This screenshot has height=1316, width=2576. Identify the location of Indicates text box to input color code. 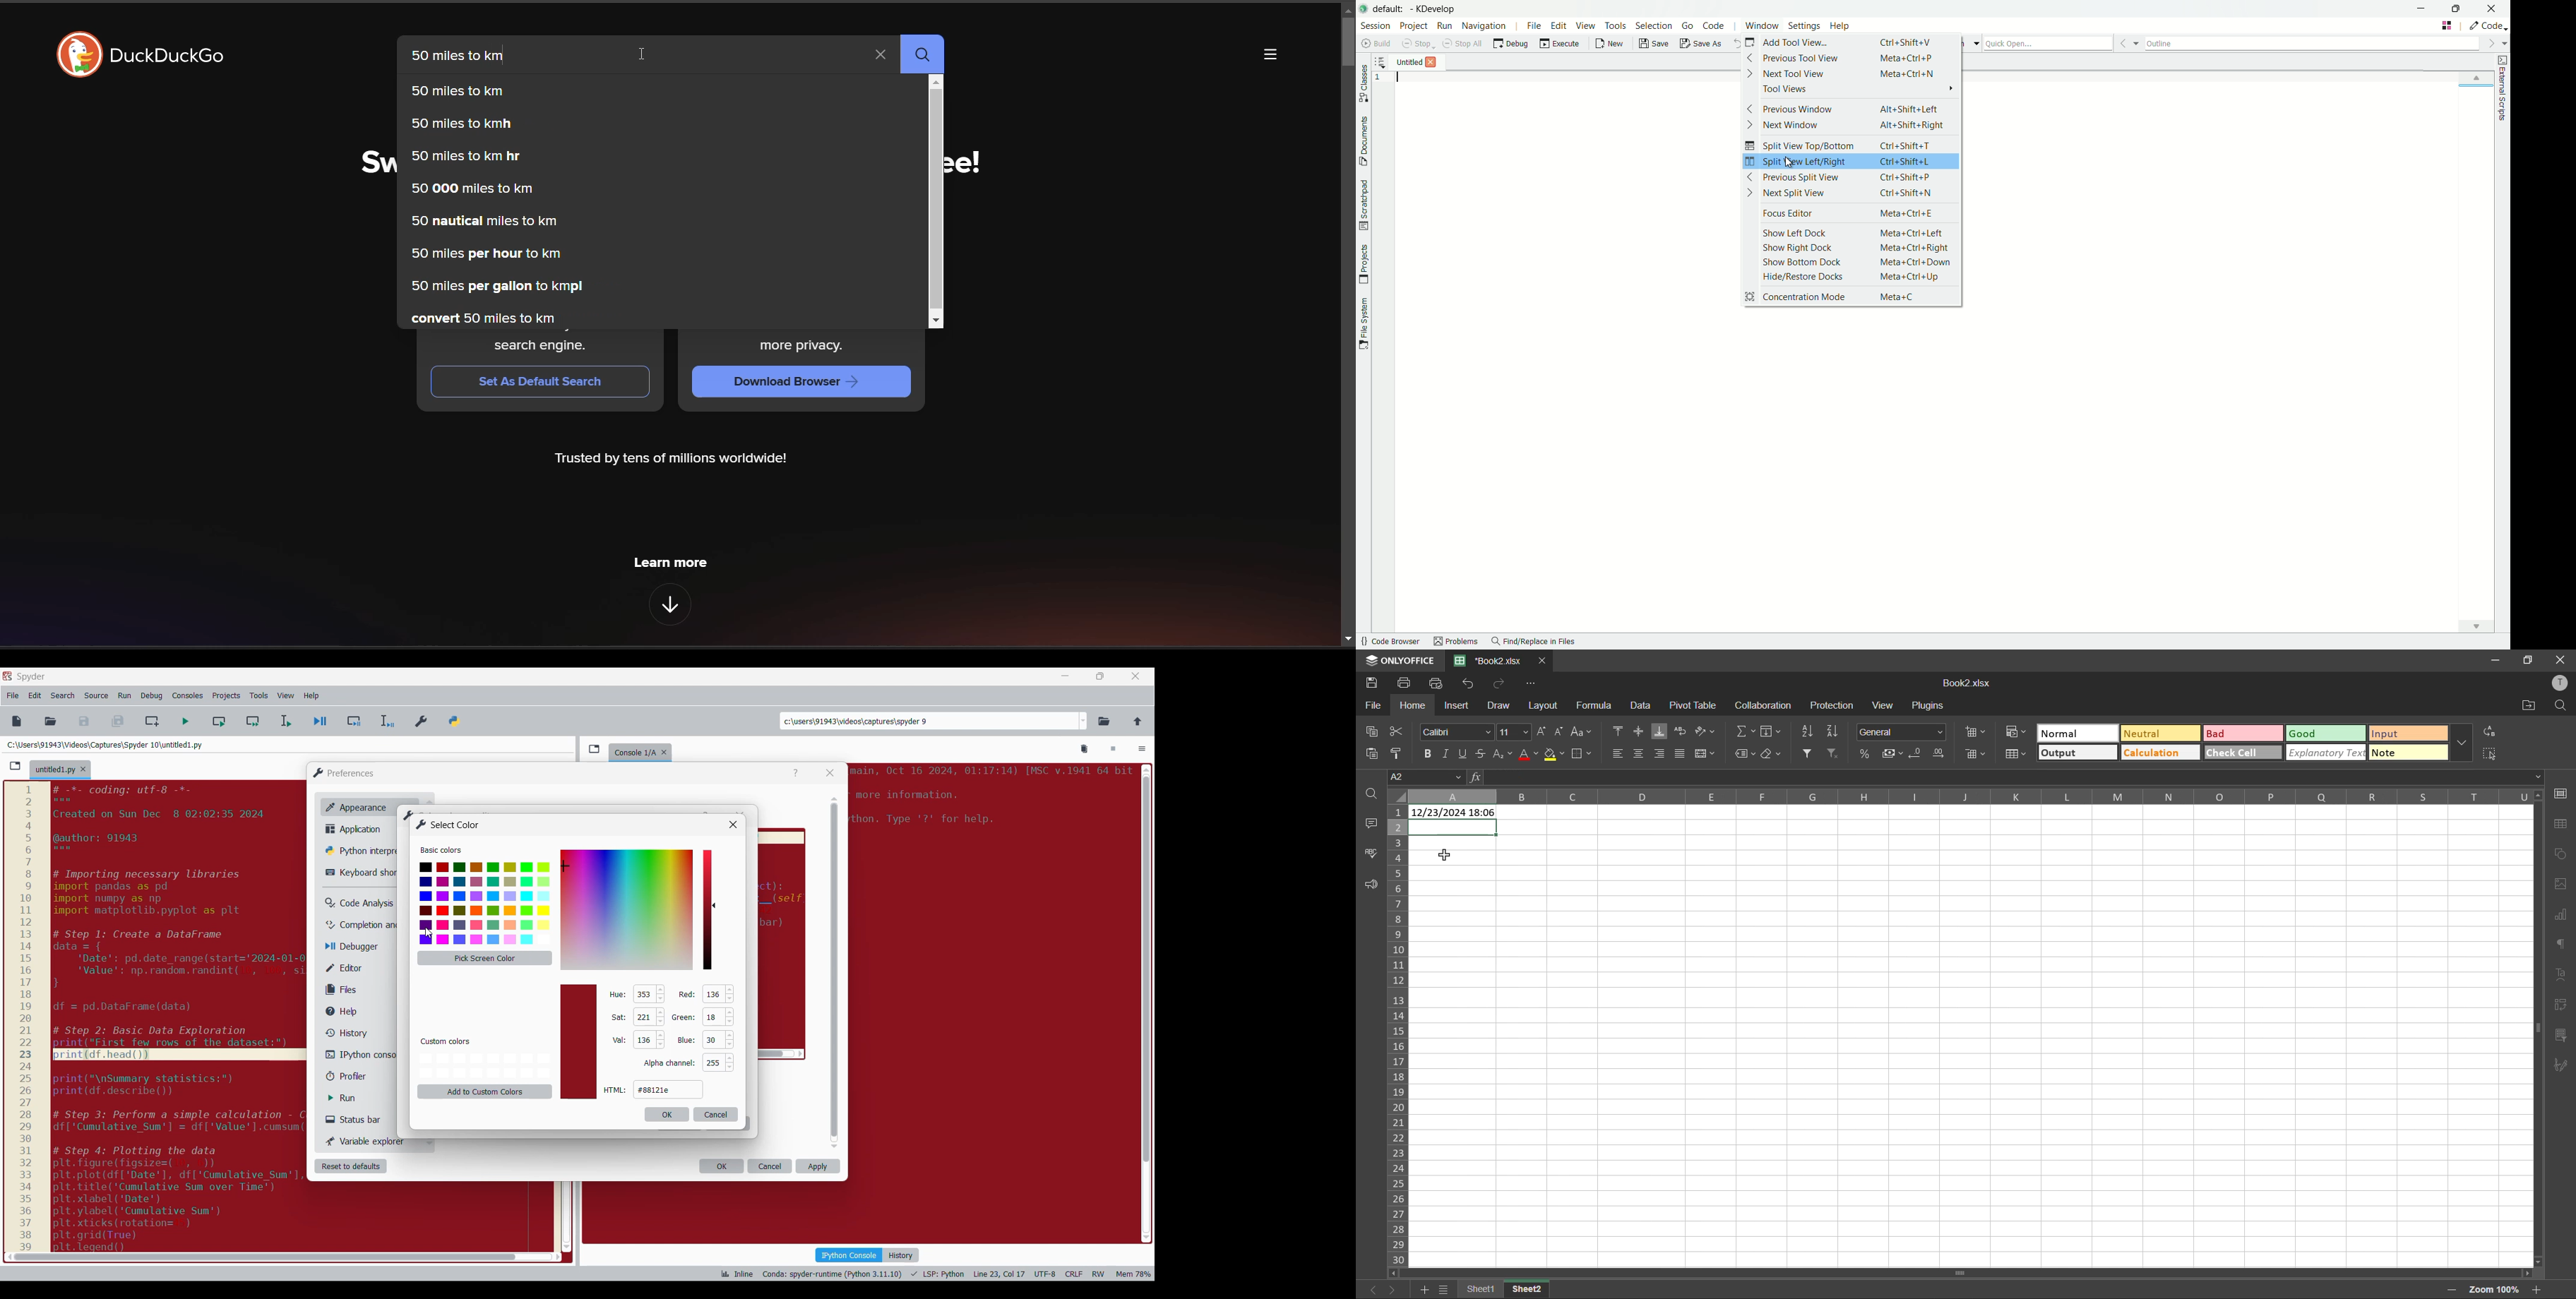
(615, 1090).